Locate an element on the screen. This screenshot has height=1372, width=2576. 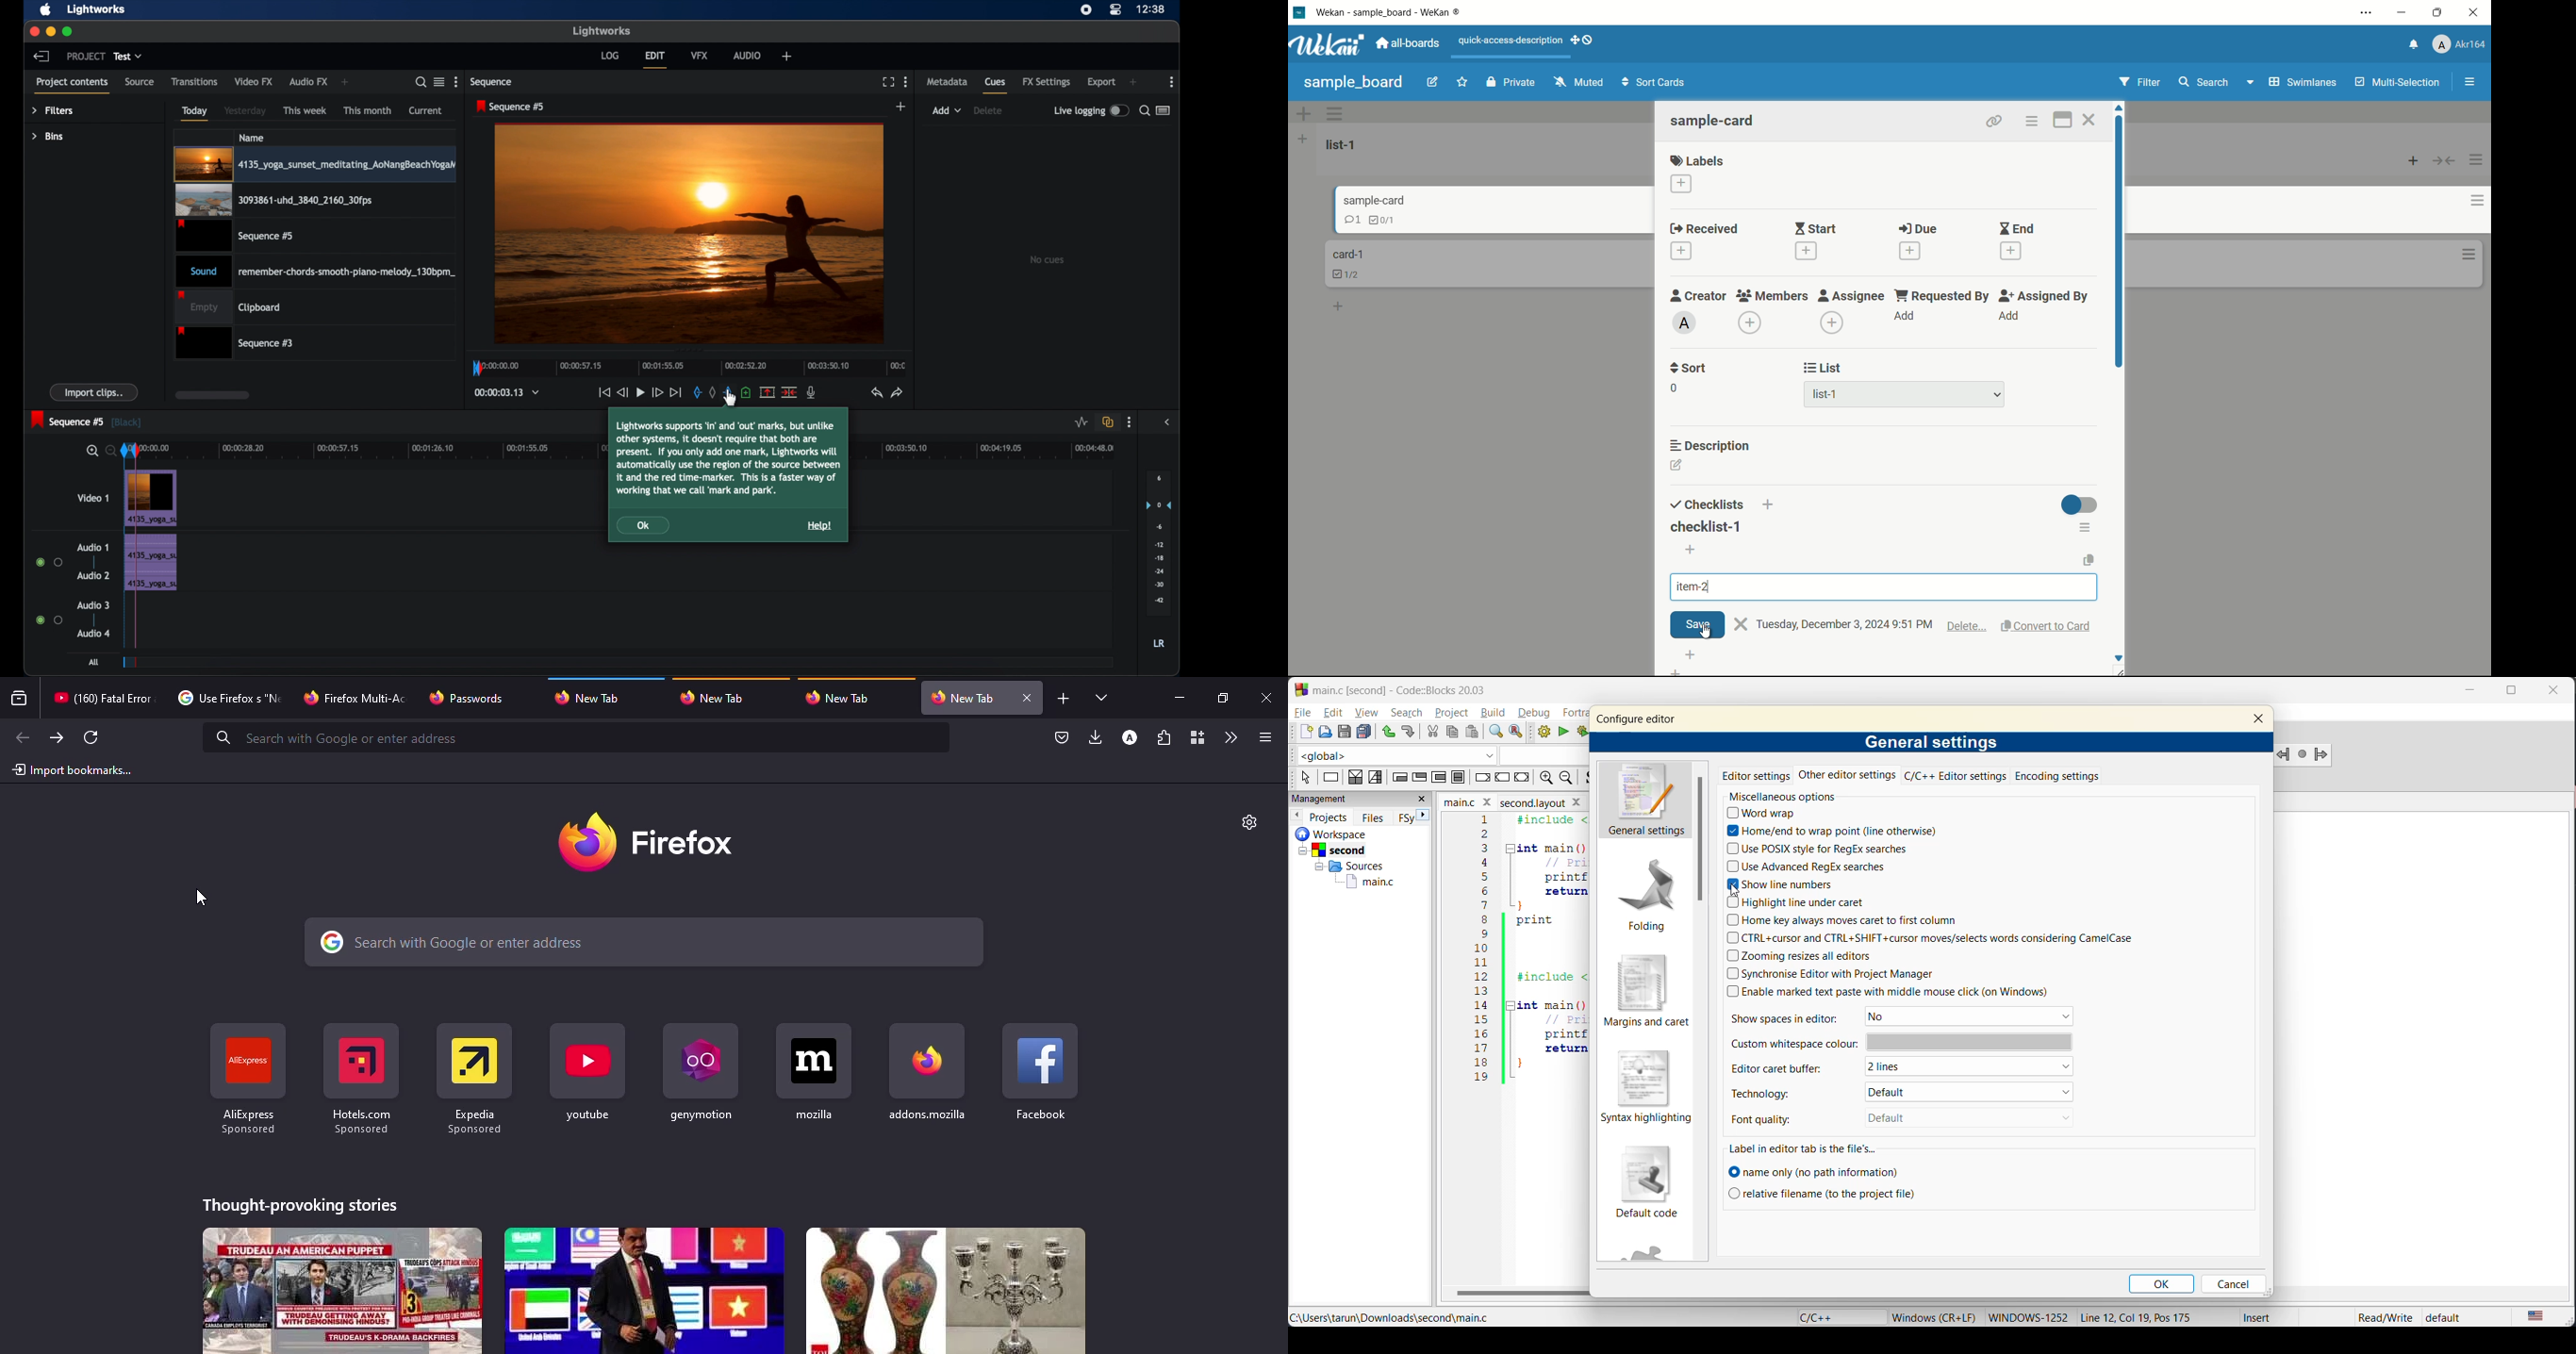
item-2 is located at coordinates (1694, 587).